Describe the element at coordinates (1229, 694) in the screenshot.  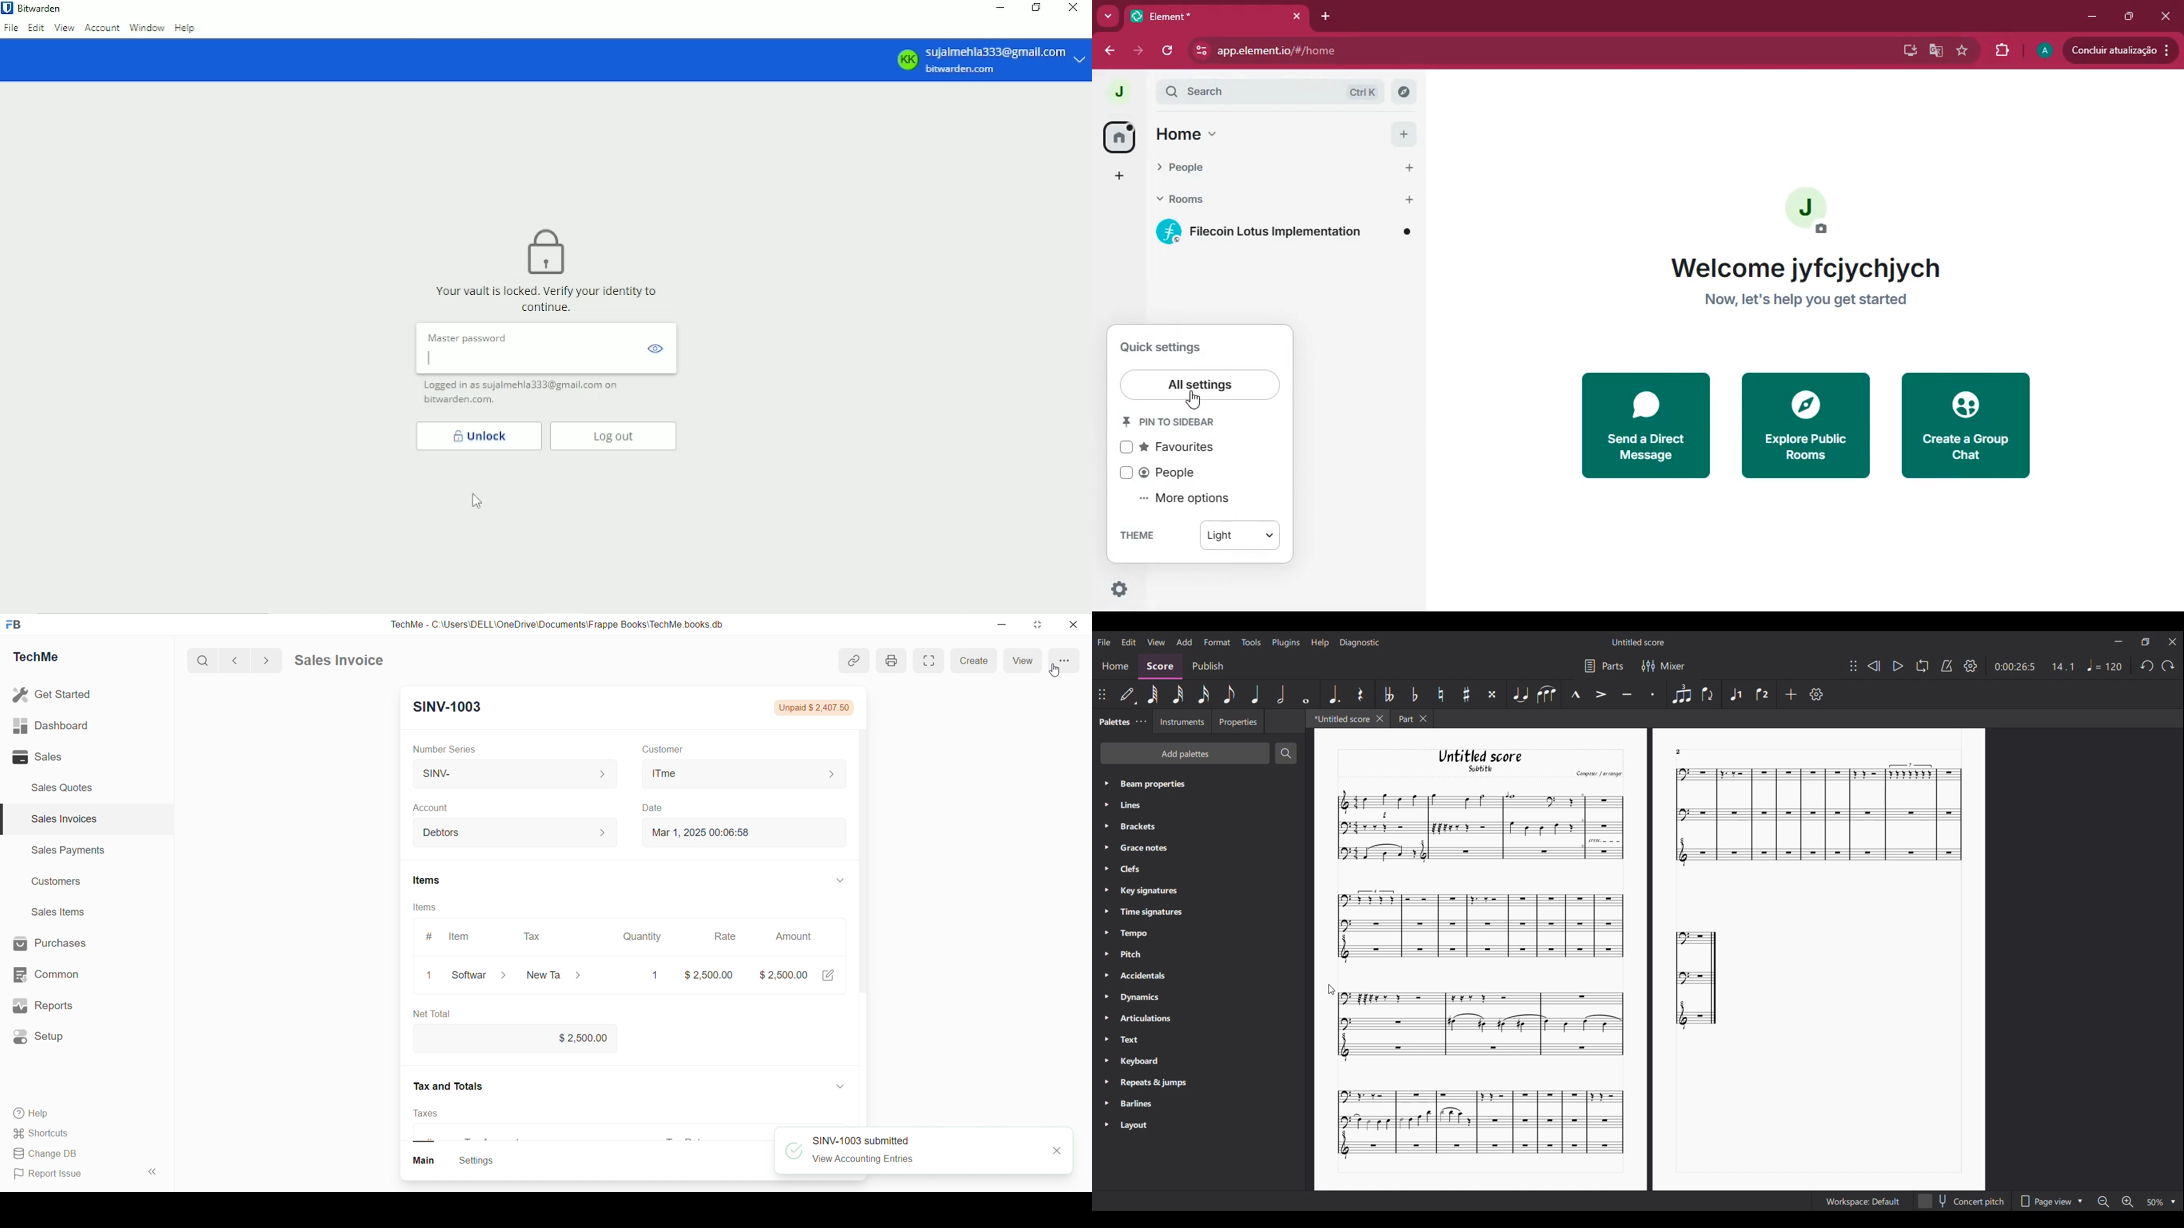
I see `8th note` at that location.